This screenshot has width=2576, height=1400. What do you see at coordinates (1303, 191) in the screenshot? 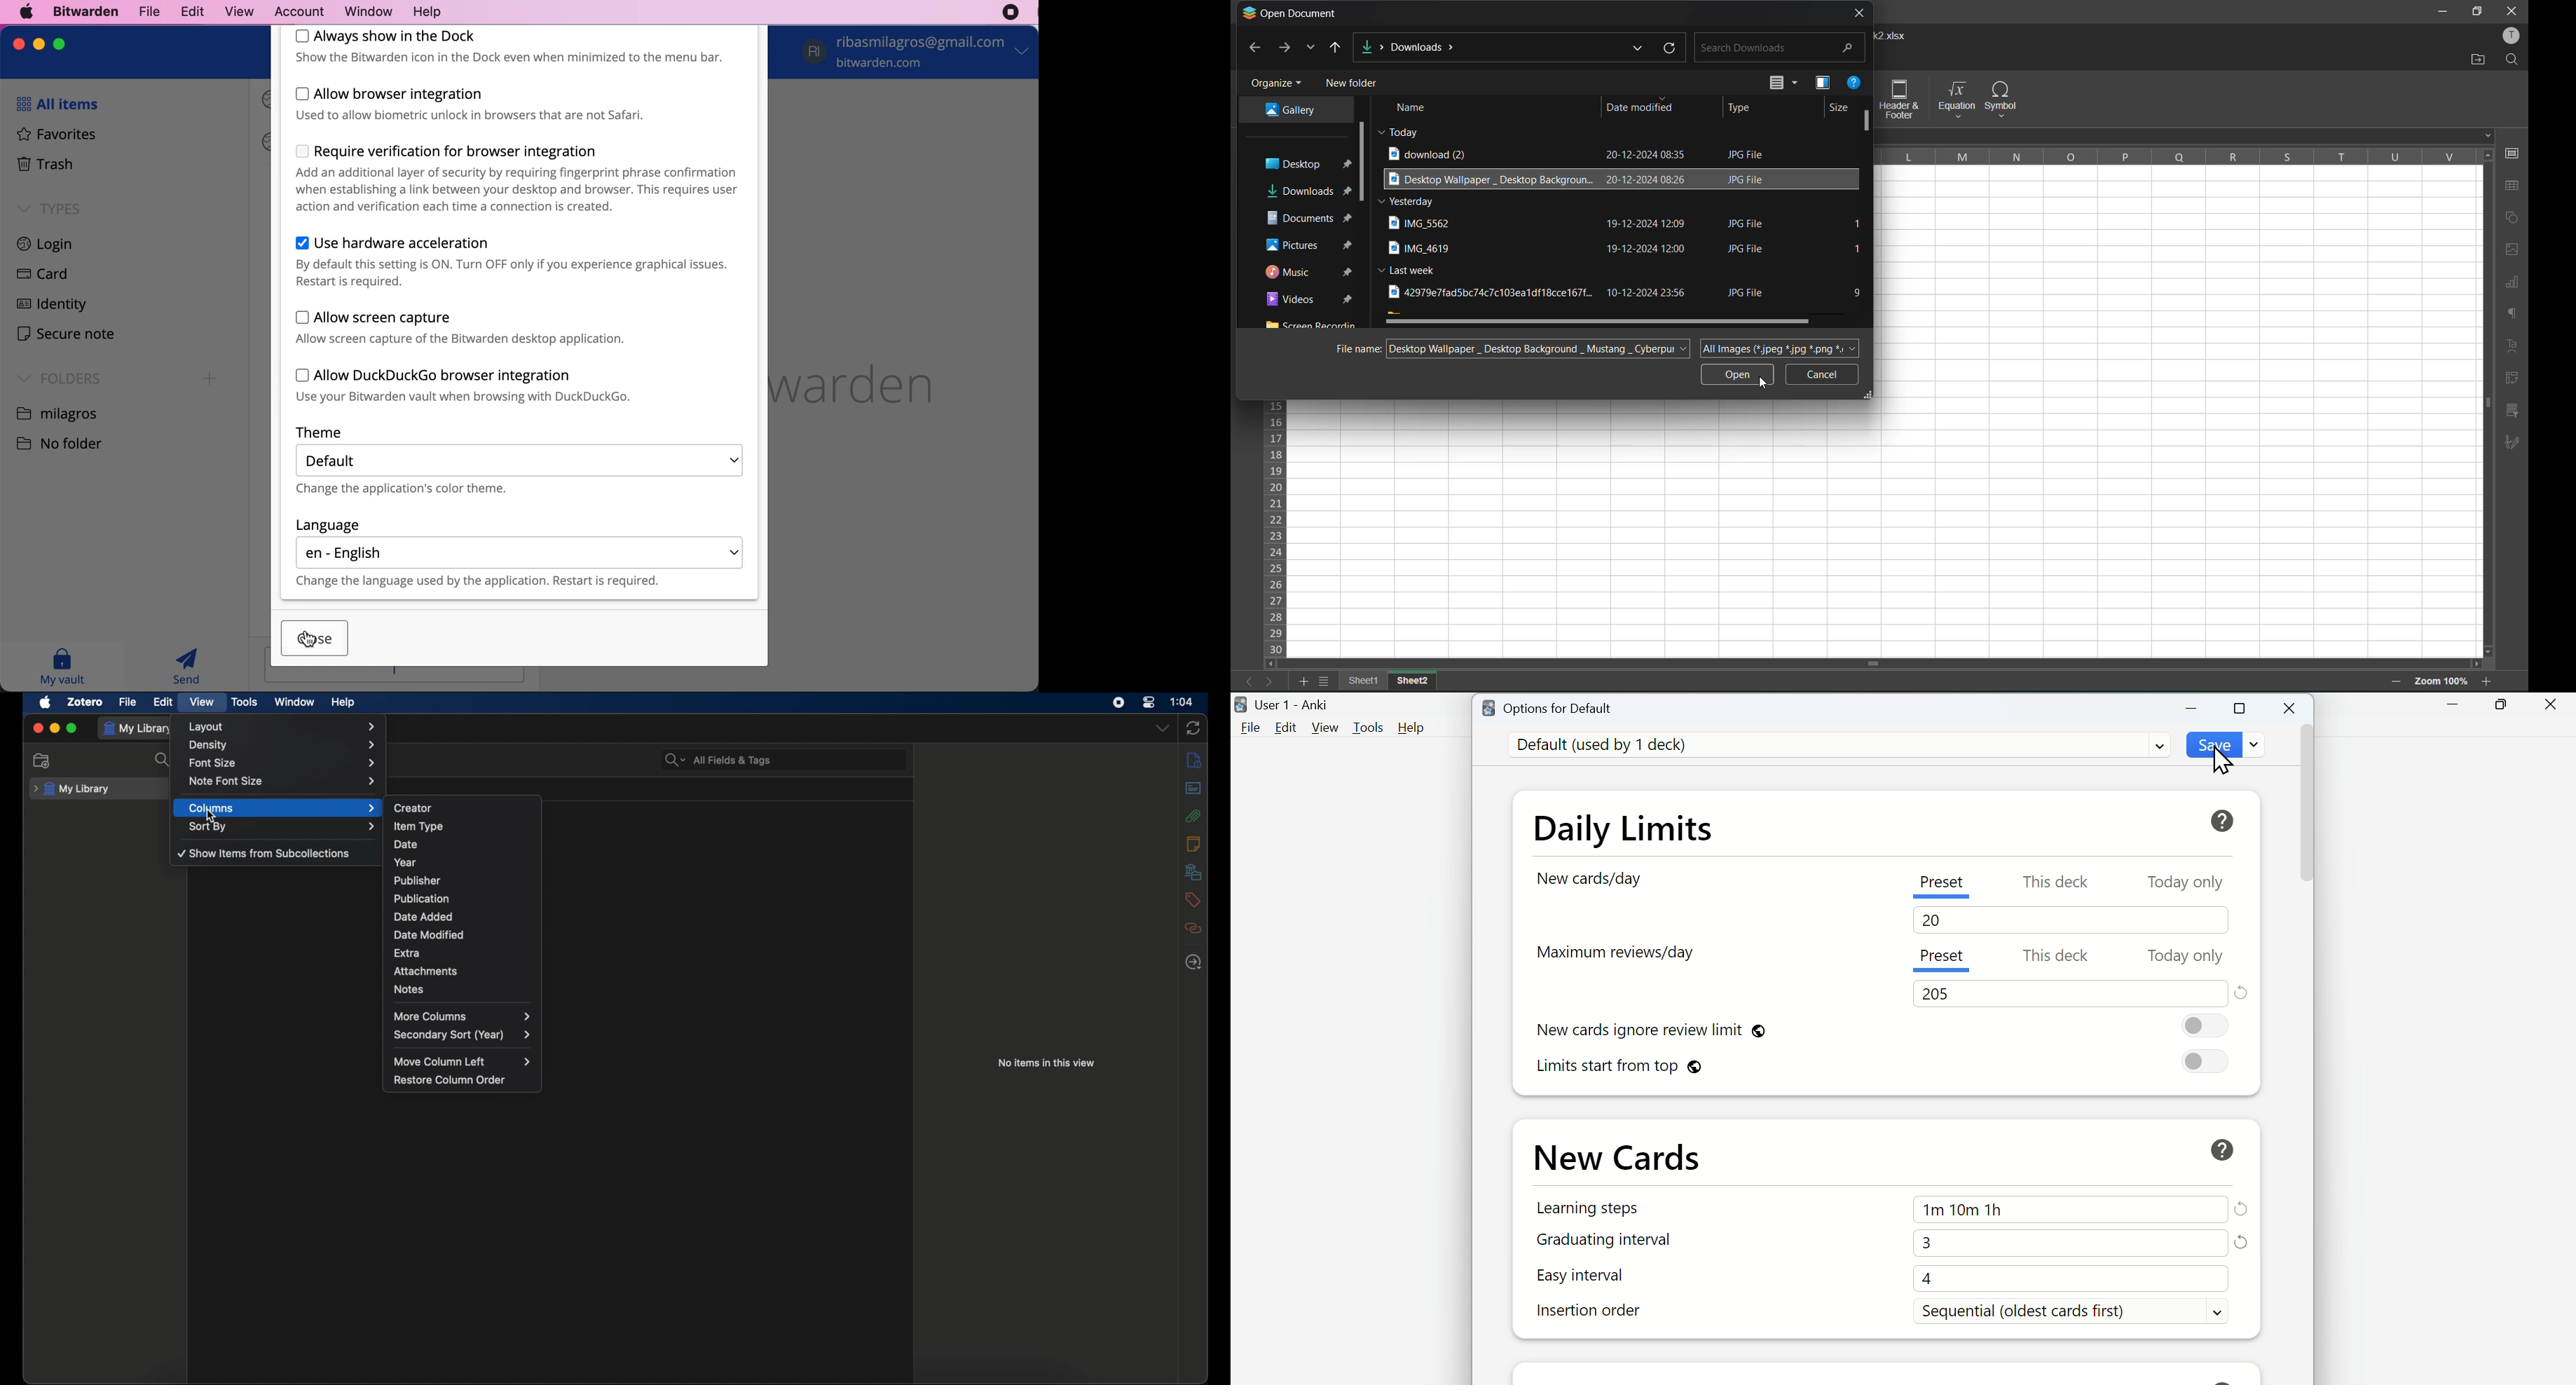
I see `downloads` at bounding box center [1303, 191].